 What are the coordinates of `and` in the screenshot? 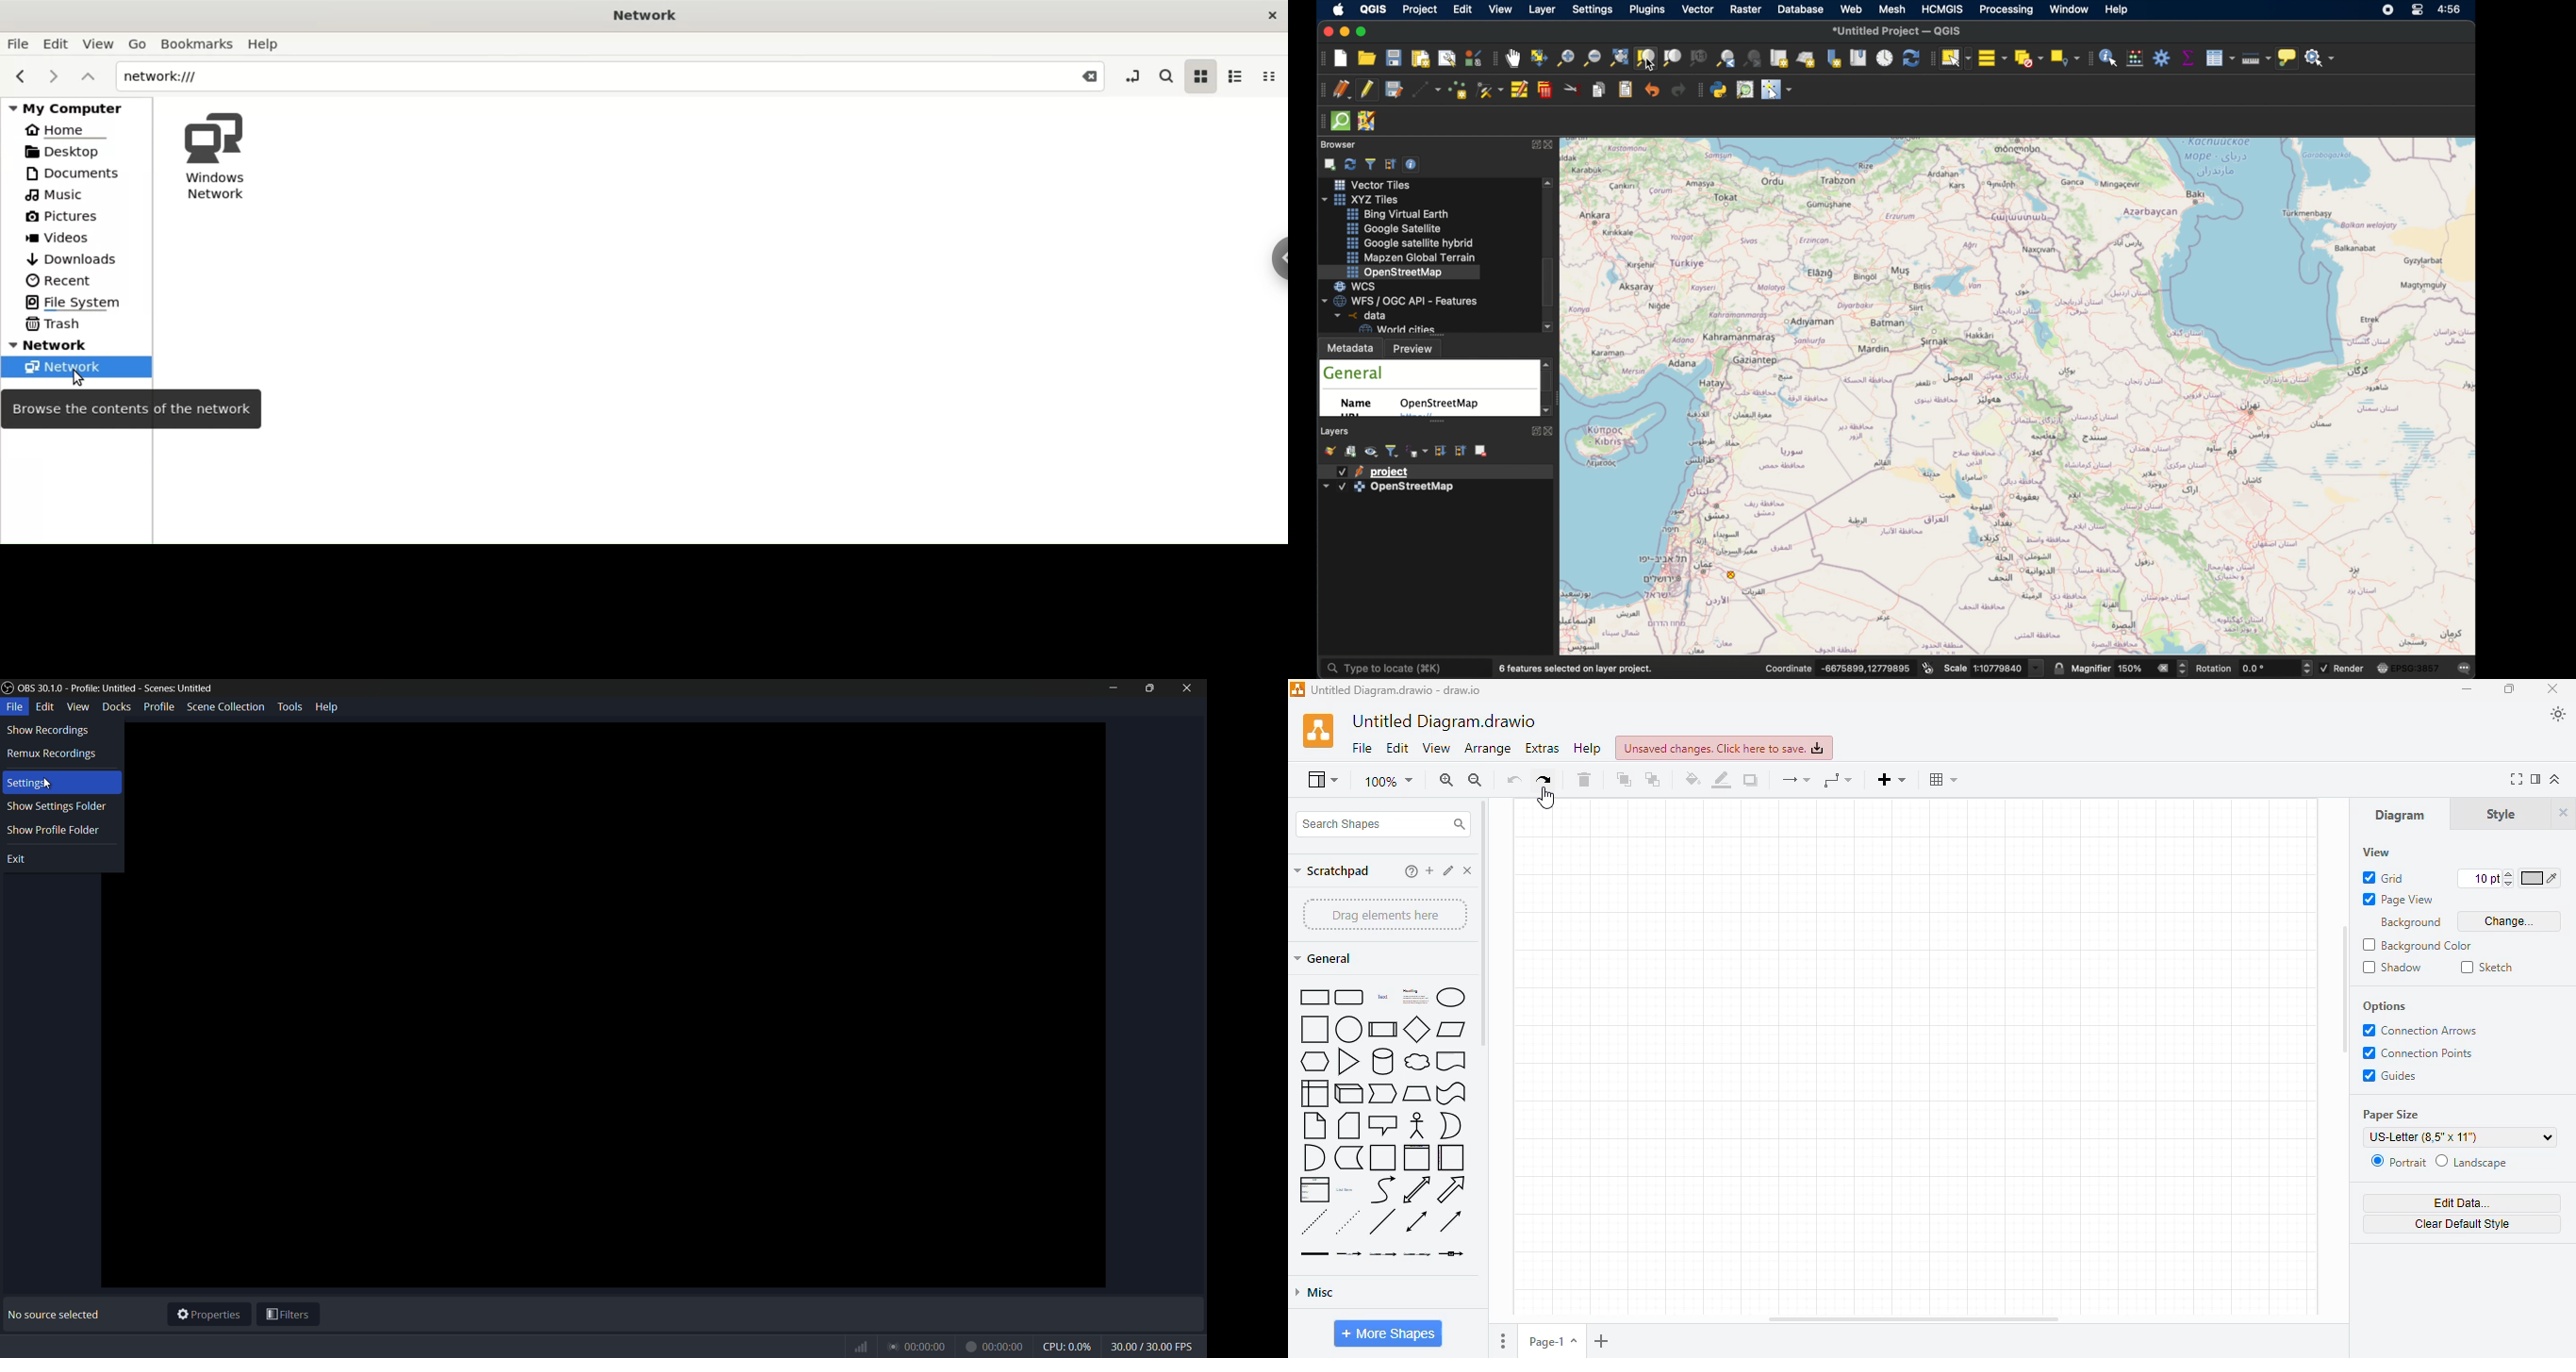 It's located at (1313, 1158).